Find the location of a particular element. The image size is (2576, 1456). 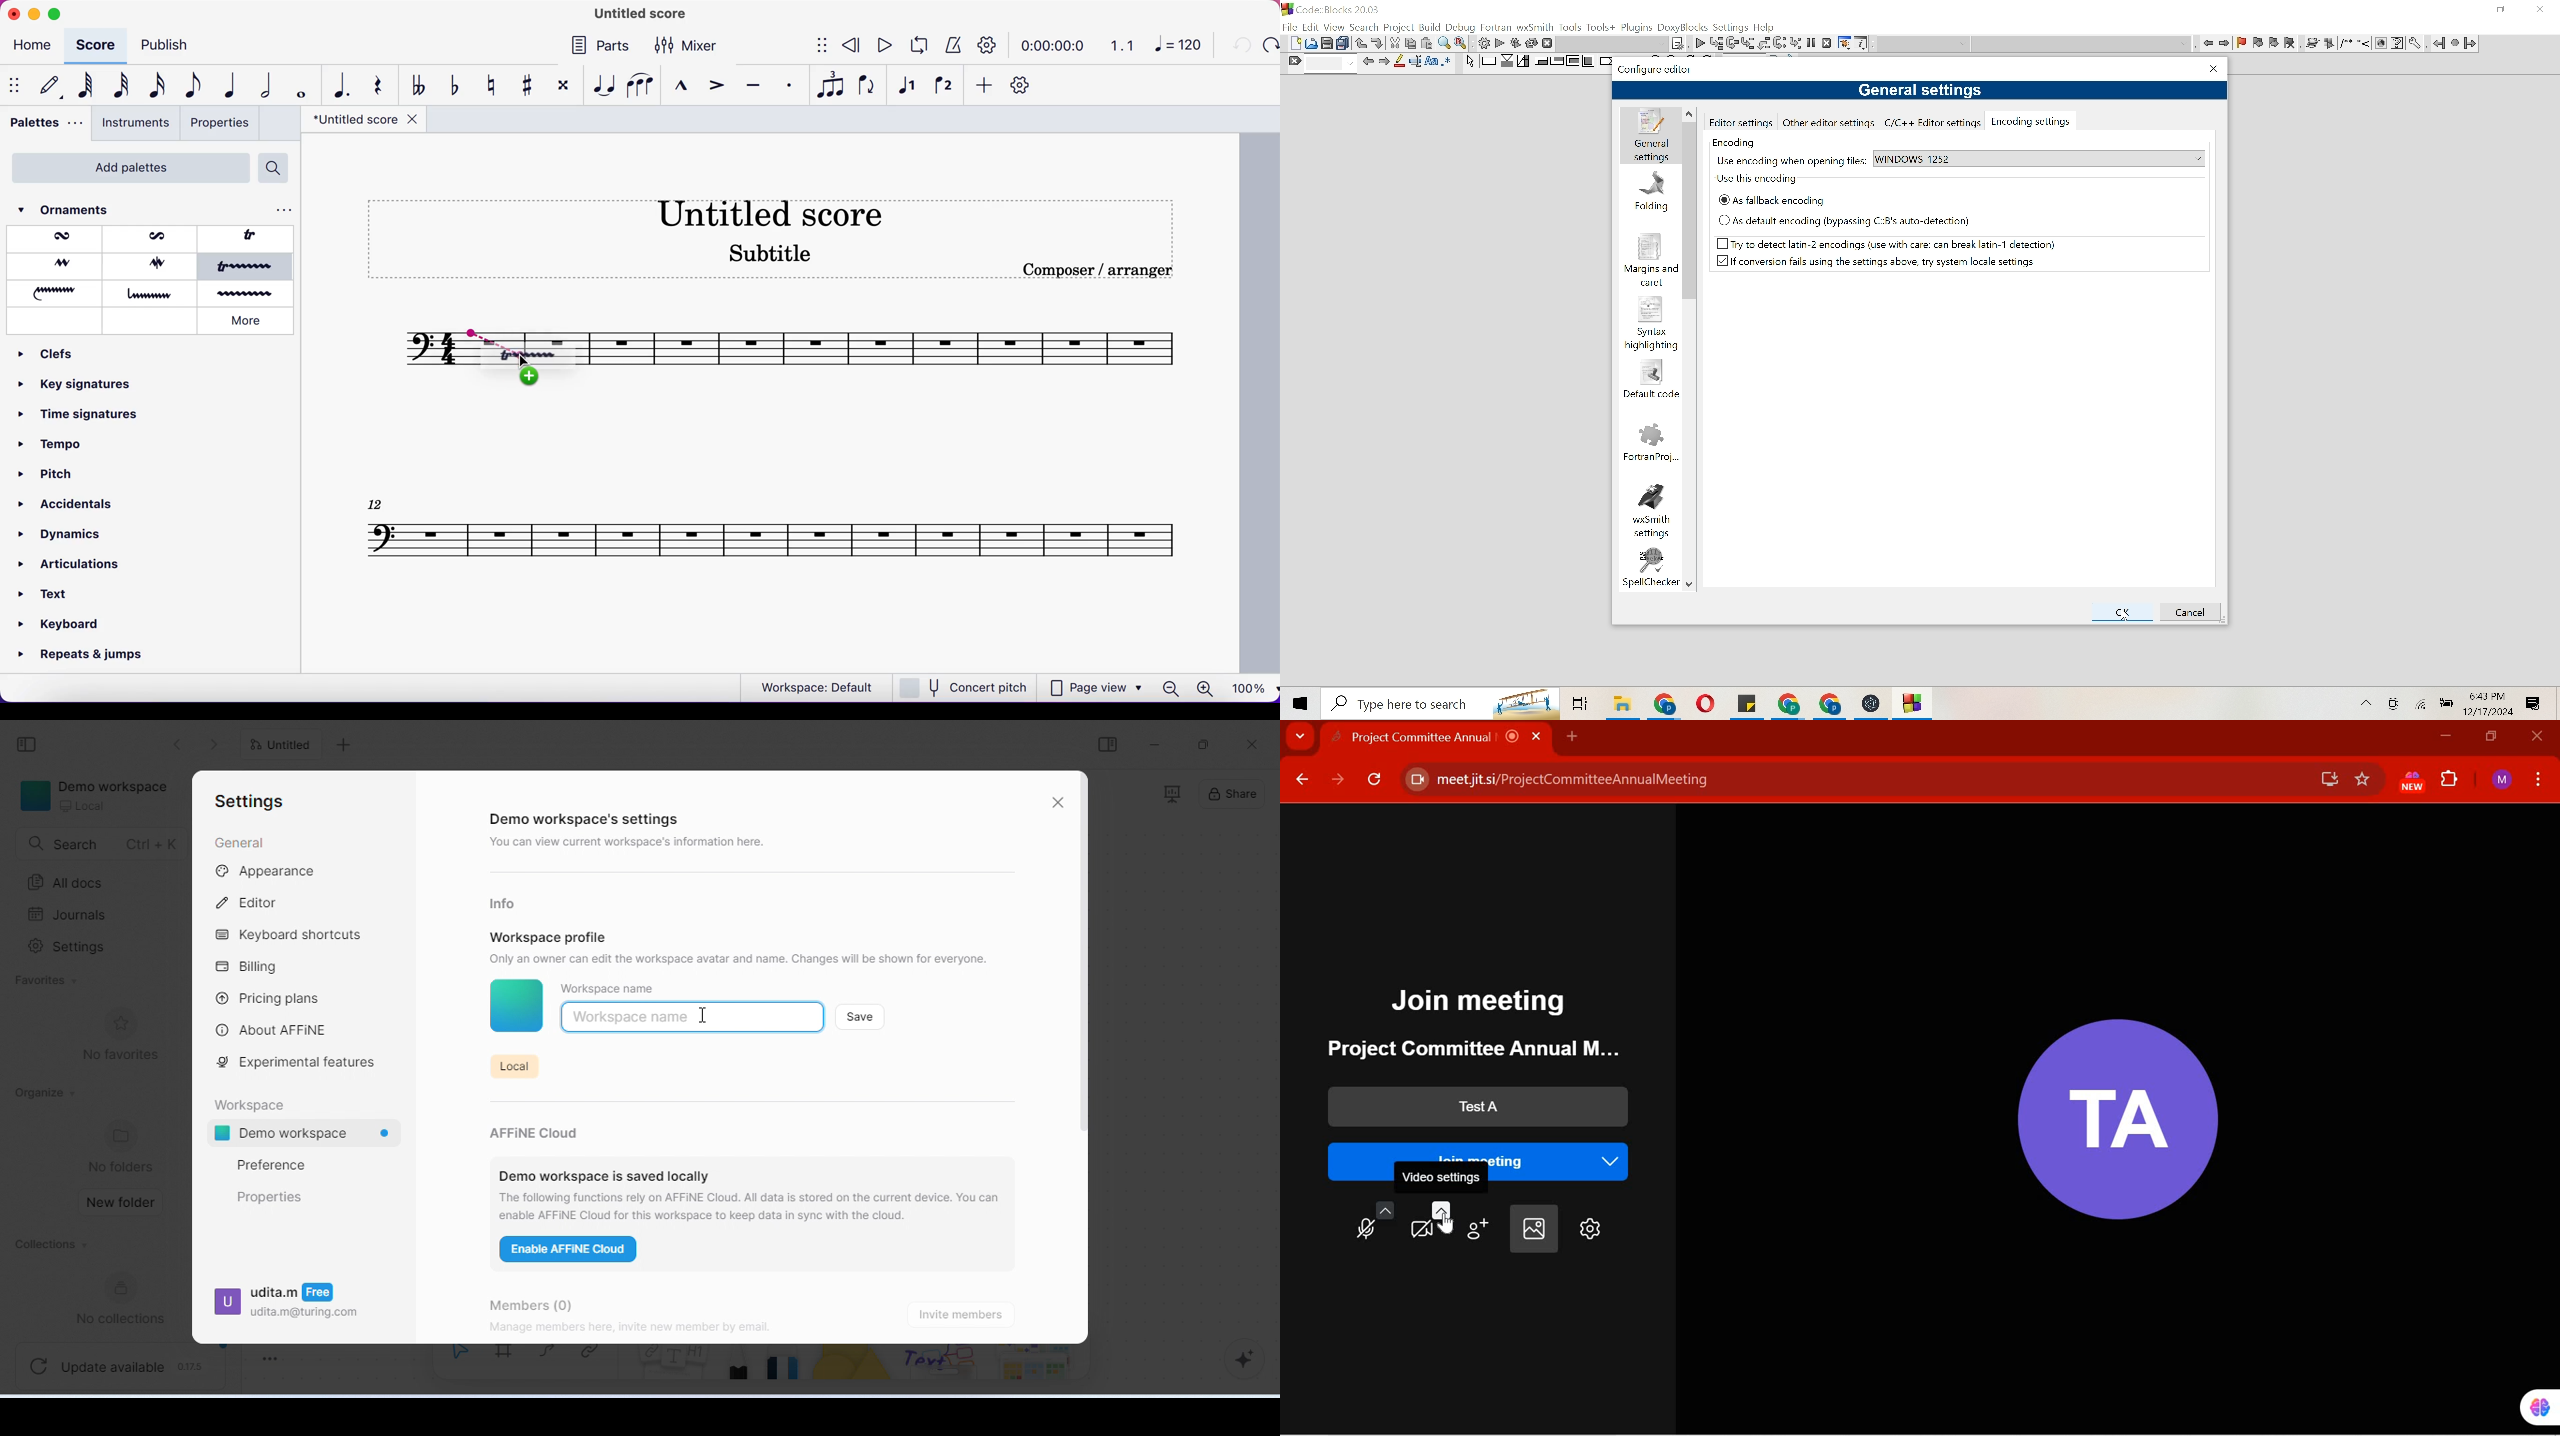

add is located at coordinates (534, 378).